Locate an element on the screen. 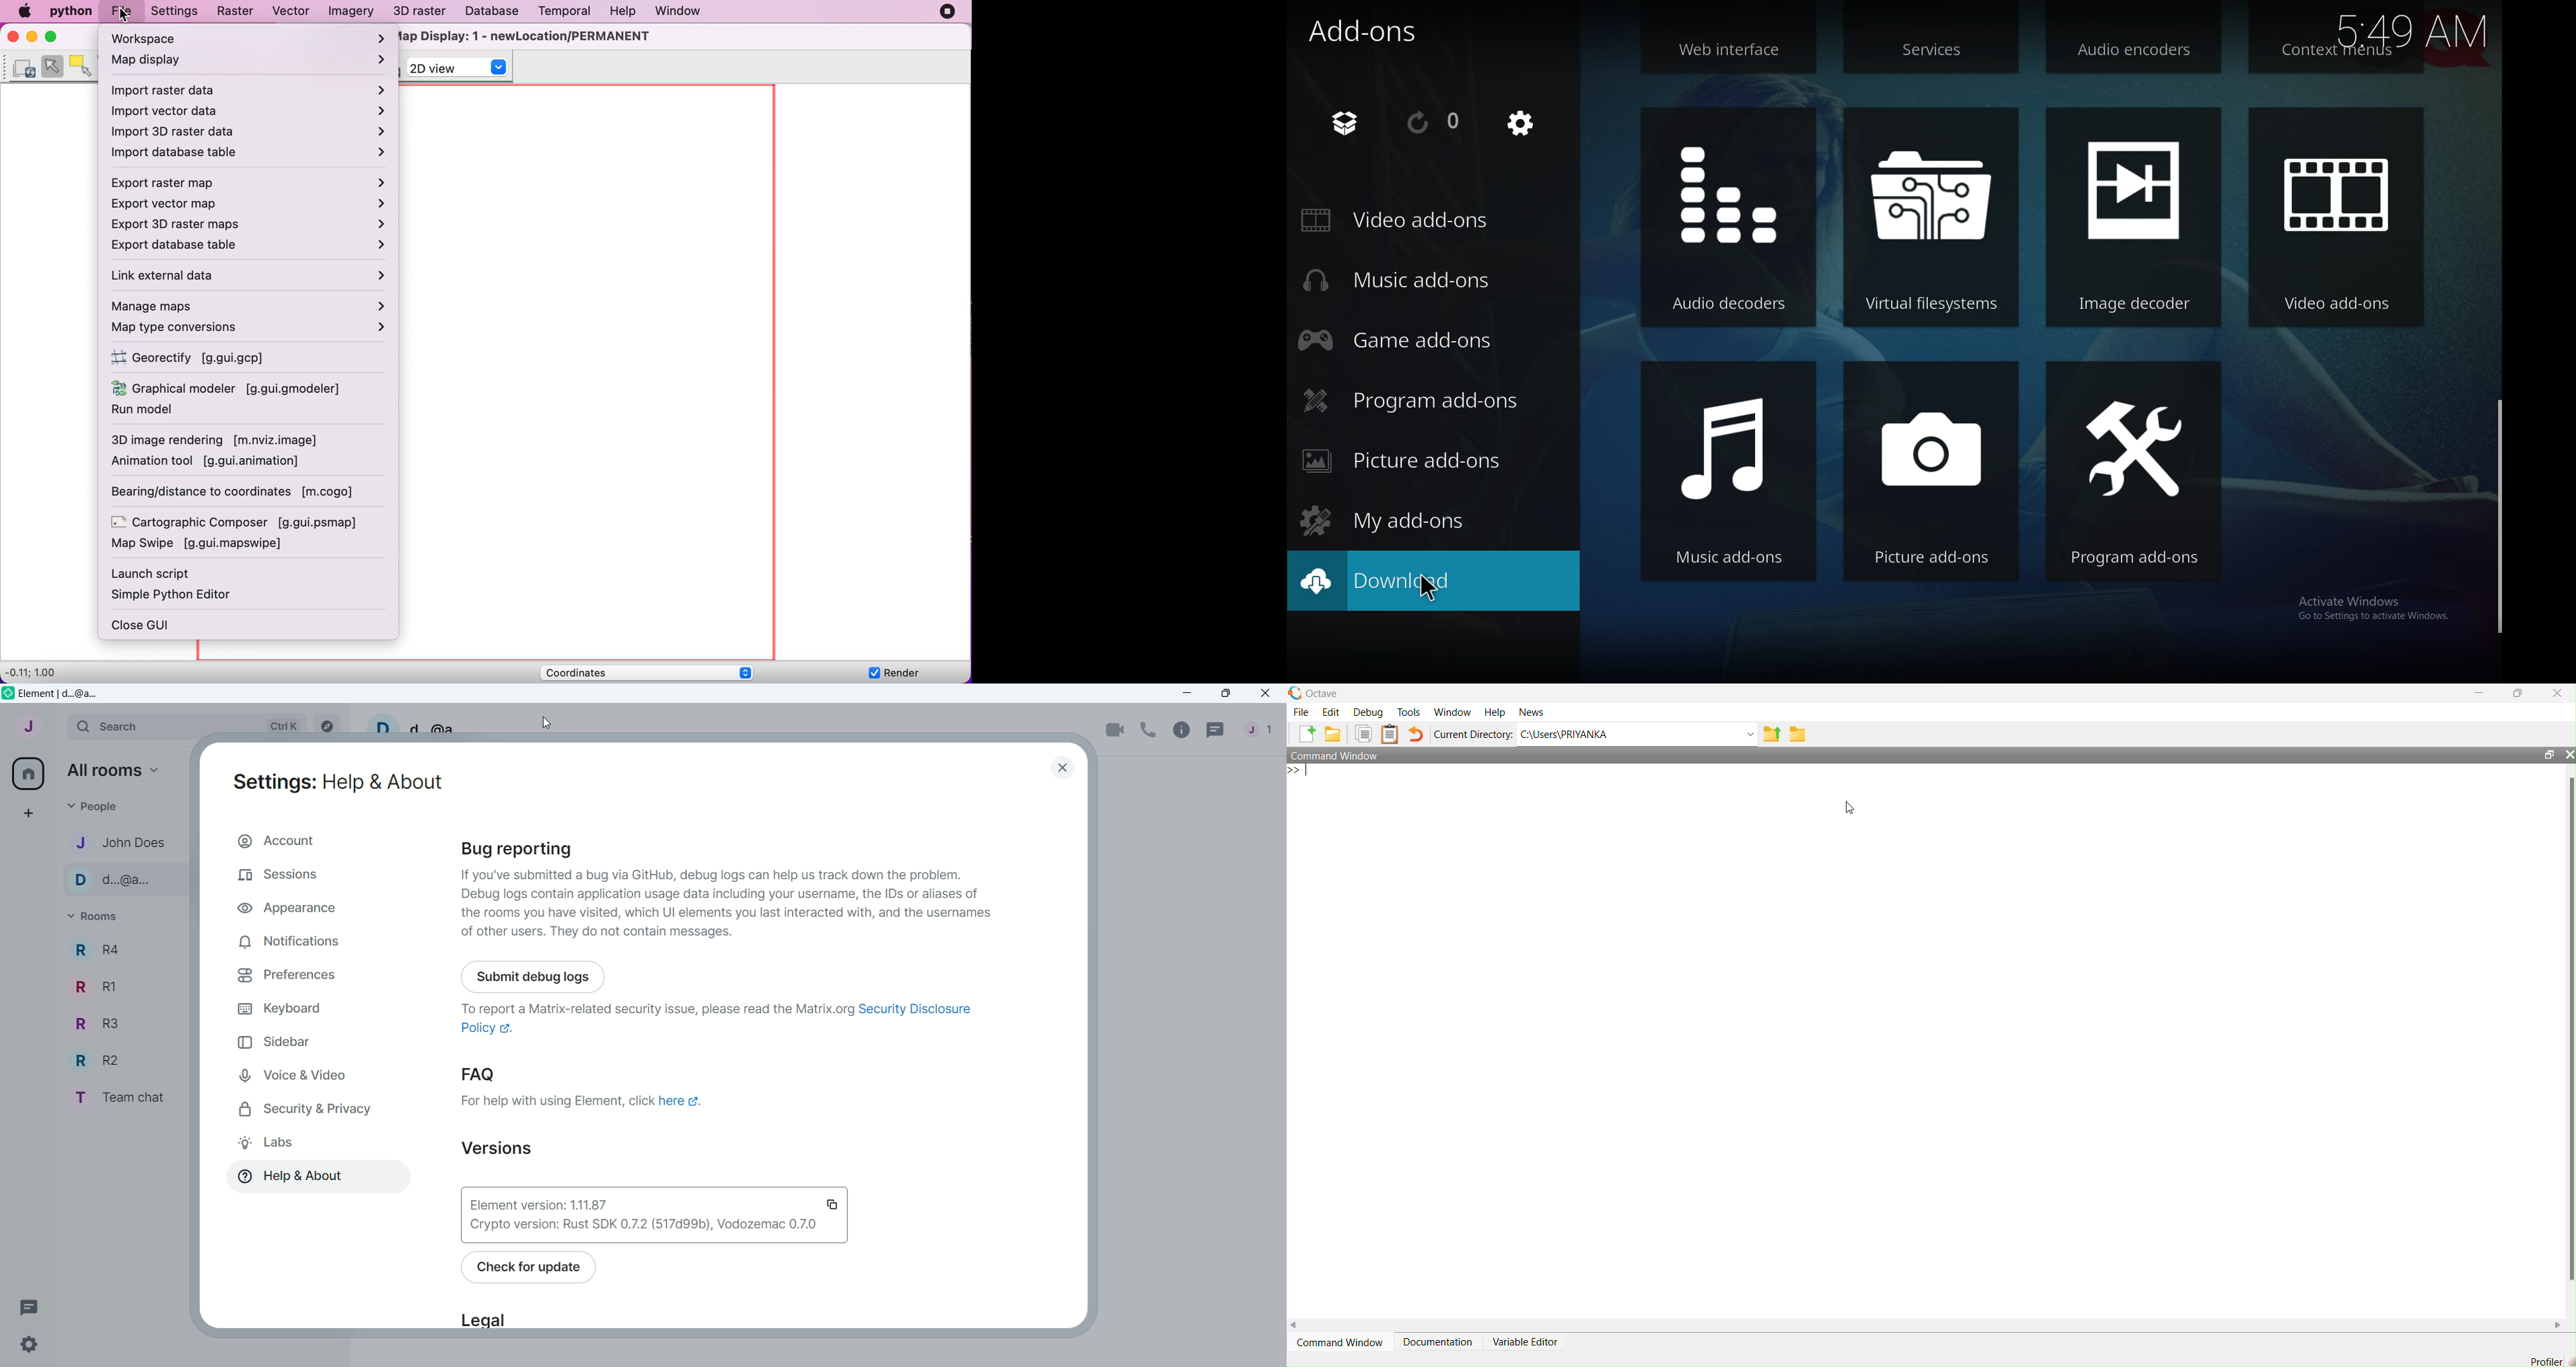 This screenshot has width=2576, height=1372. add ons is located at coordinates (1375, 31).